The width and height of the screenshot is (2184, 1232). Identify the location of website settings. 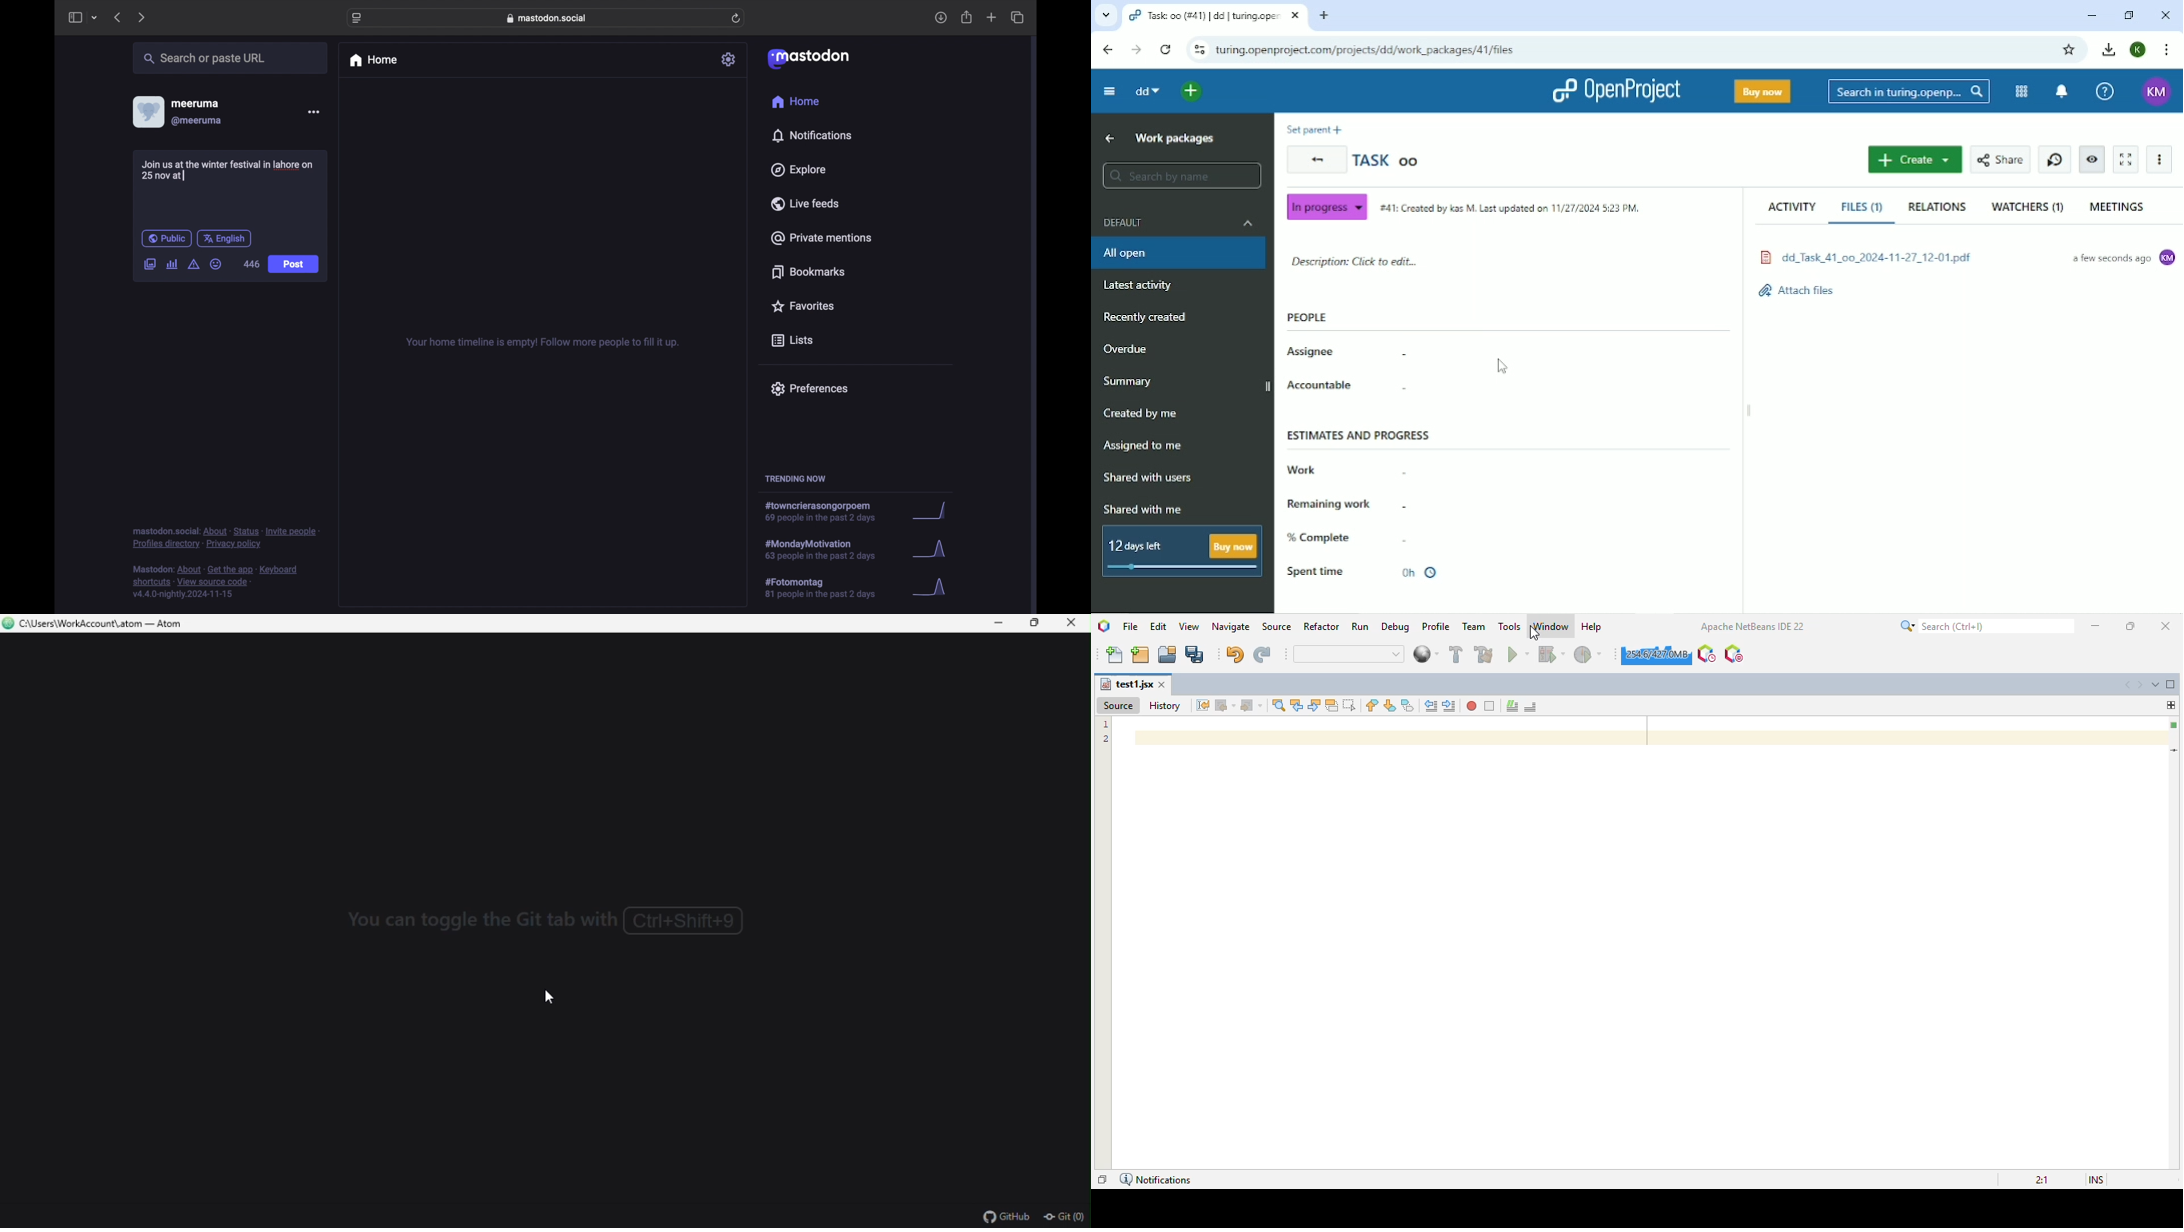
(358, 18).